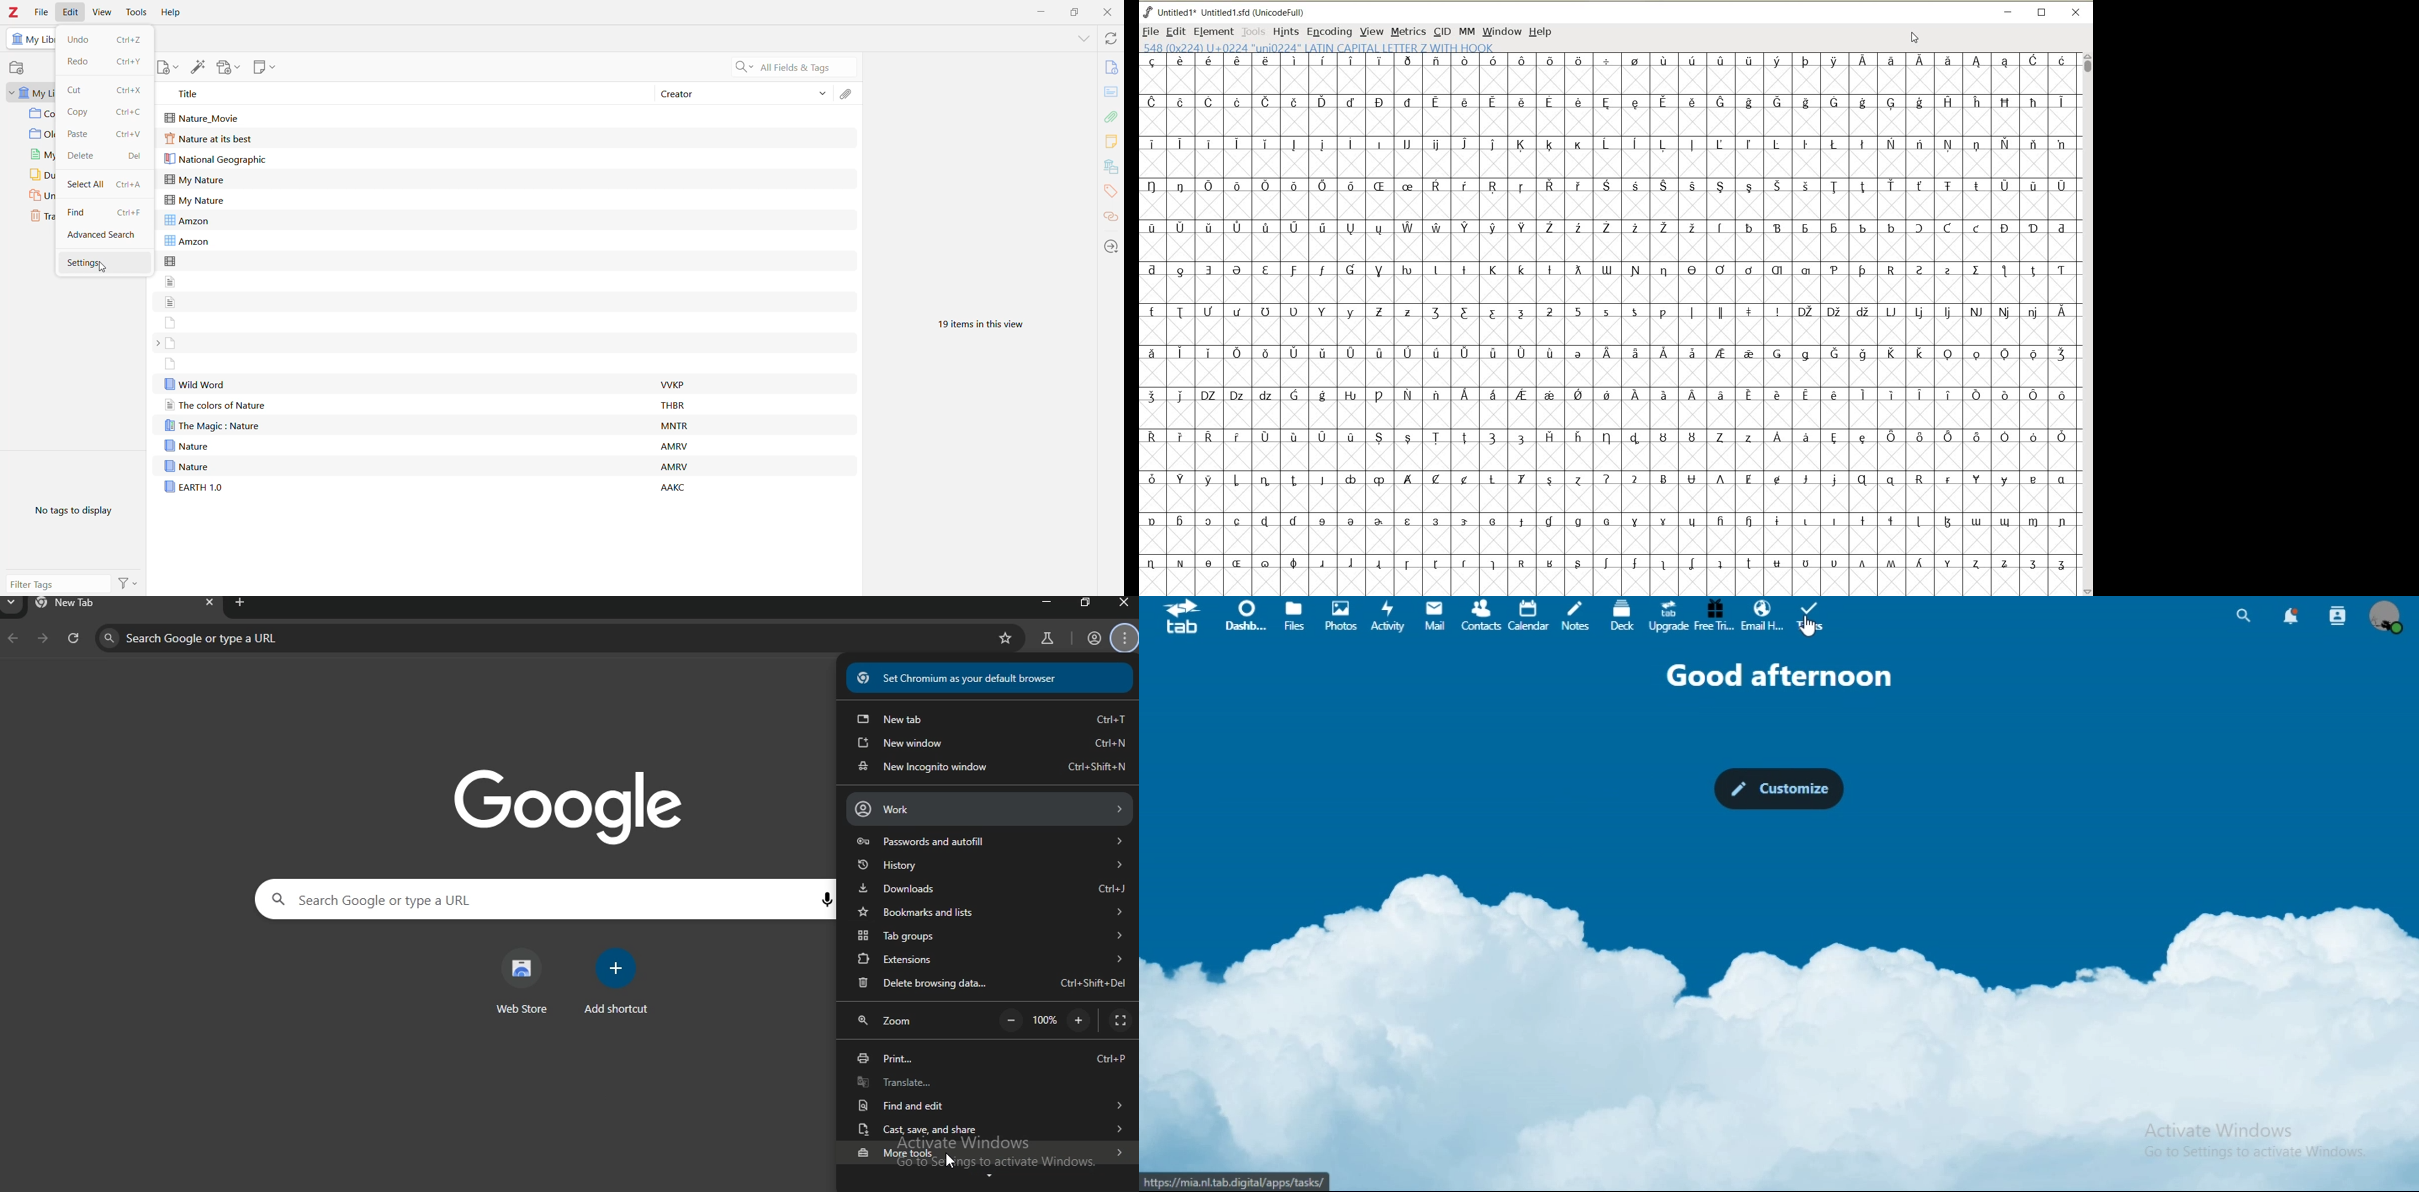 The image size is (2436, 1204). I want to click on File, so click(42, 12).